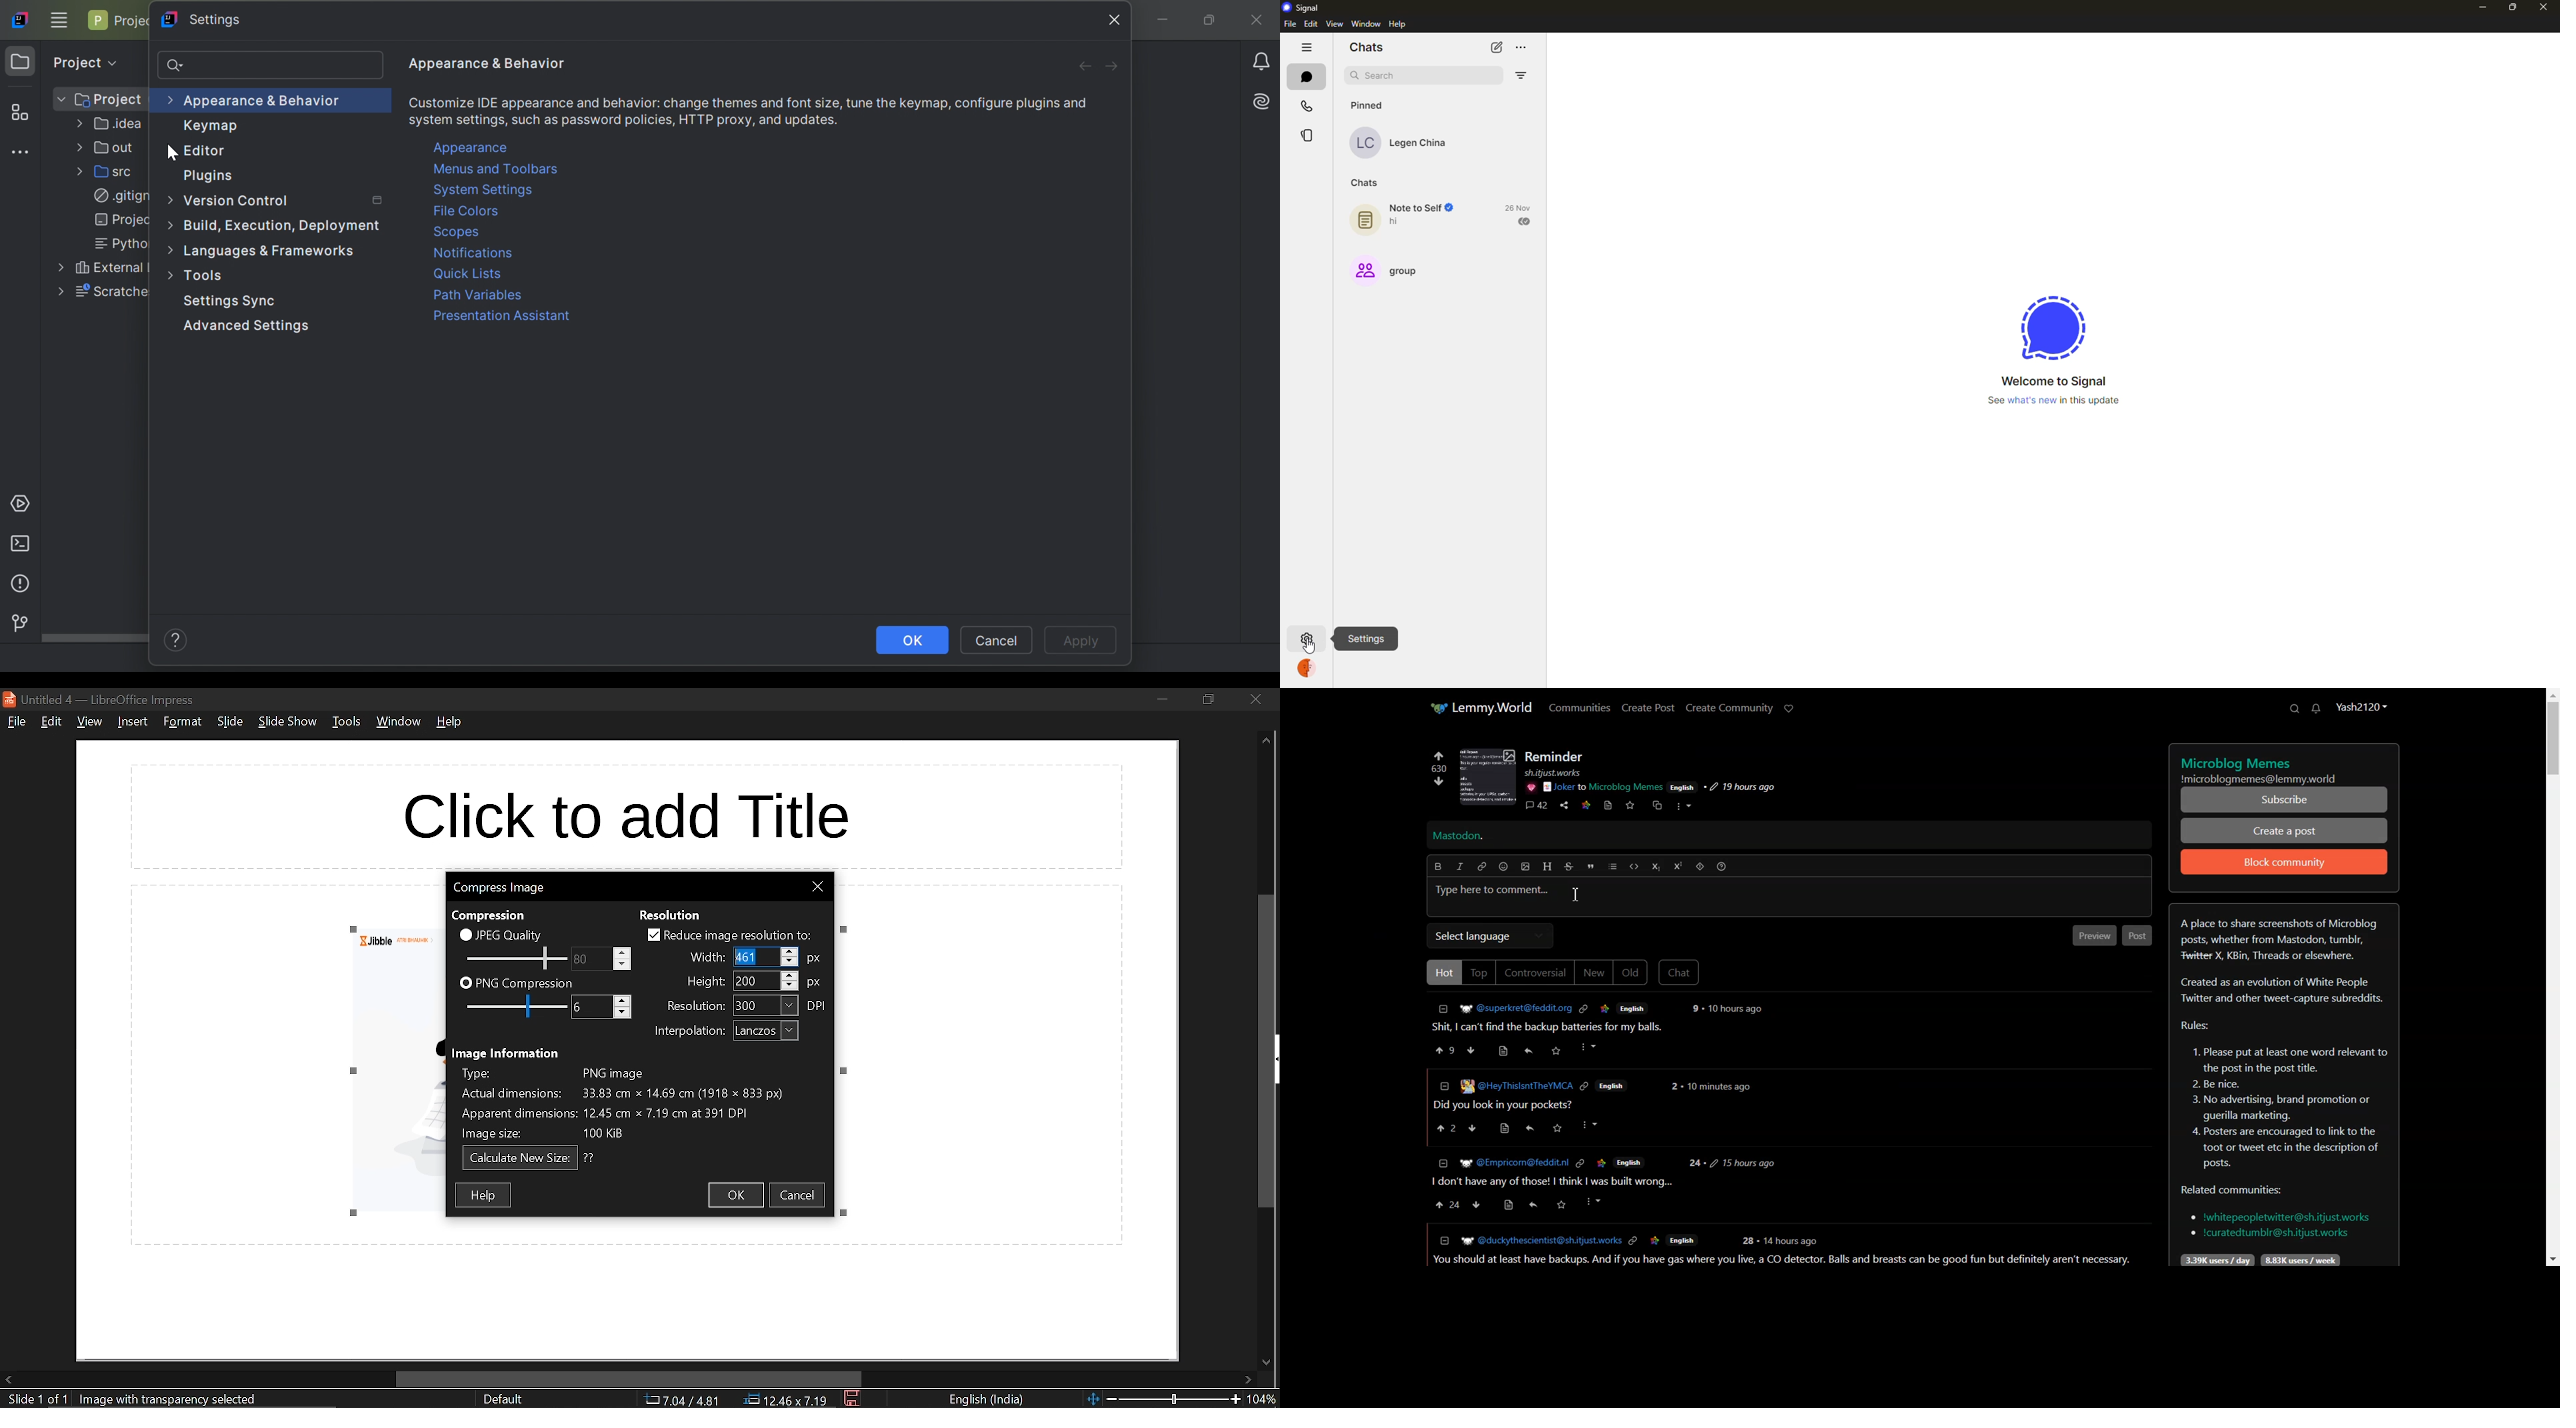 This screenshot has width=2576, height=1428. What do you see at coordinates (2510, 7) in the screenshot?
I see `maximize` at bounding box center [2510, 7].